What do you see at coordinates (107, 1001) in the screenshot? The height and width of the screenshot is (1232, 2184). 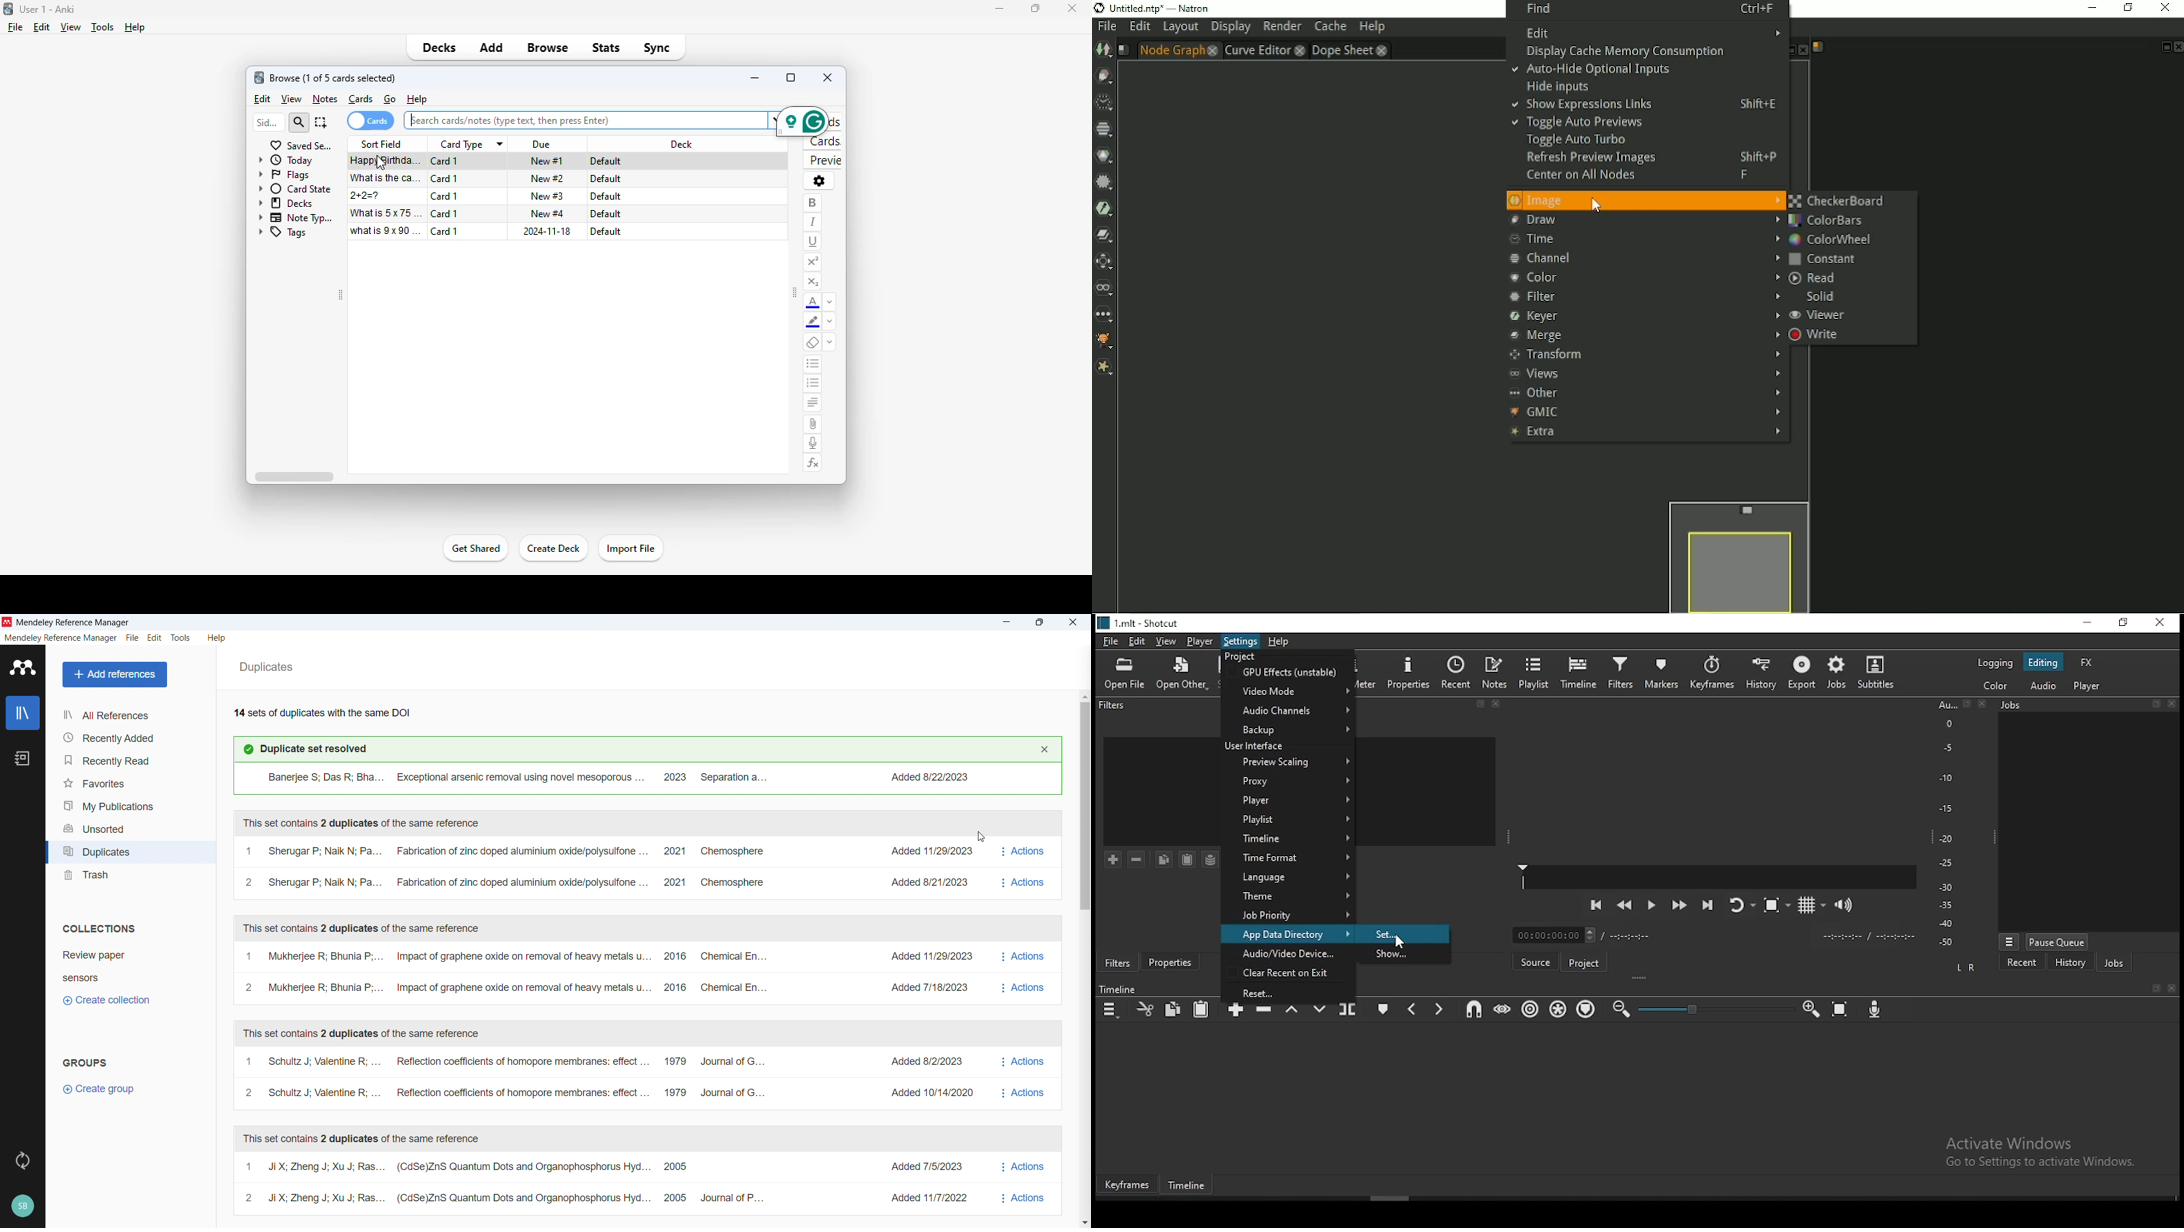 I see `Create collection ` at bounding box center [107, 1001].